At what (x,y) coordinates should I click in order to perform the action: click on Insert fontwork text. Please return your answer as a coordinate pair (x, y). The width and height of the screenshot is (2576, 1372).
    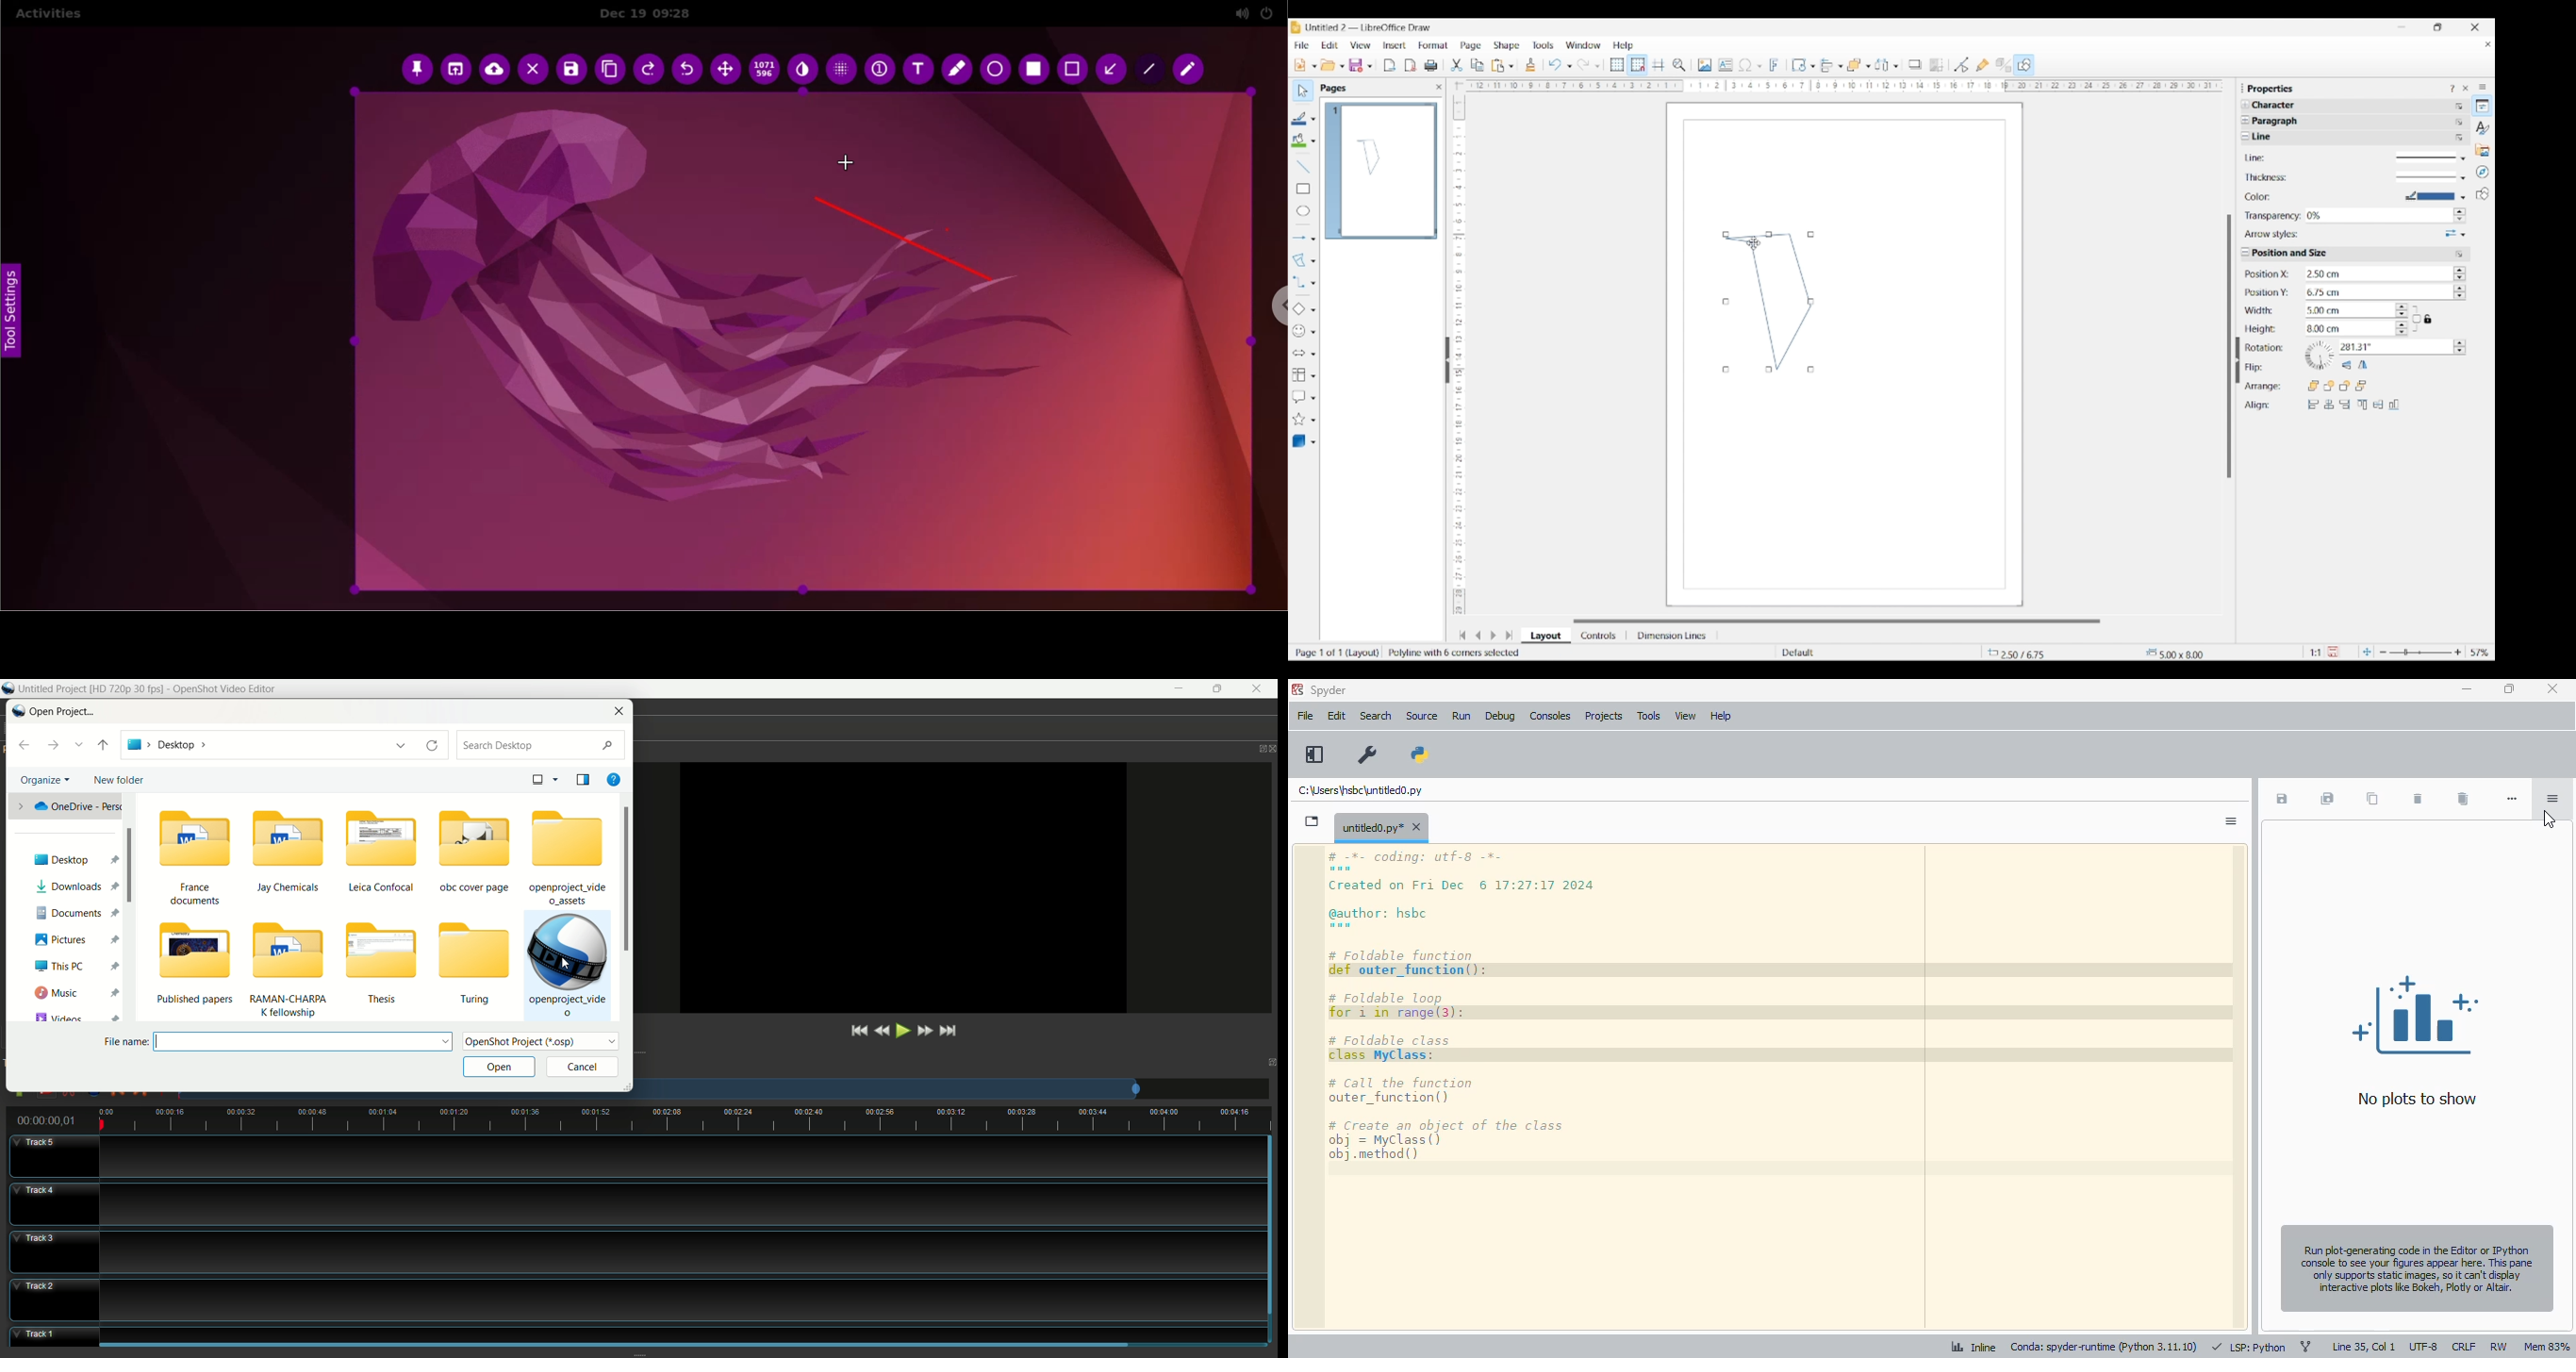
    Looking at the image, I should click on (1775, 65).